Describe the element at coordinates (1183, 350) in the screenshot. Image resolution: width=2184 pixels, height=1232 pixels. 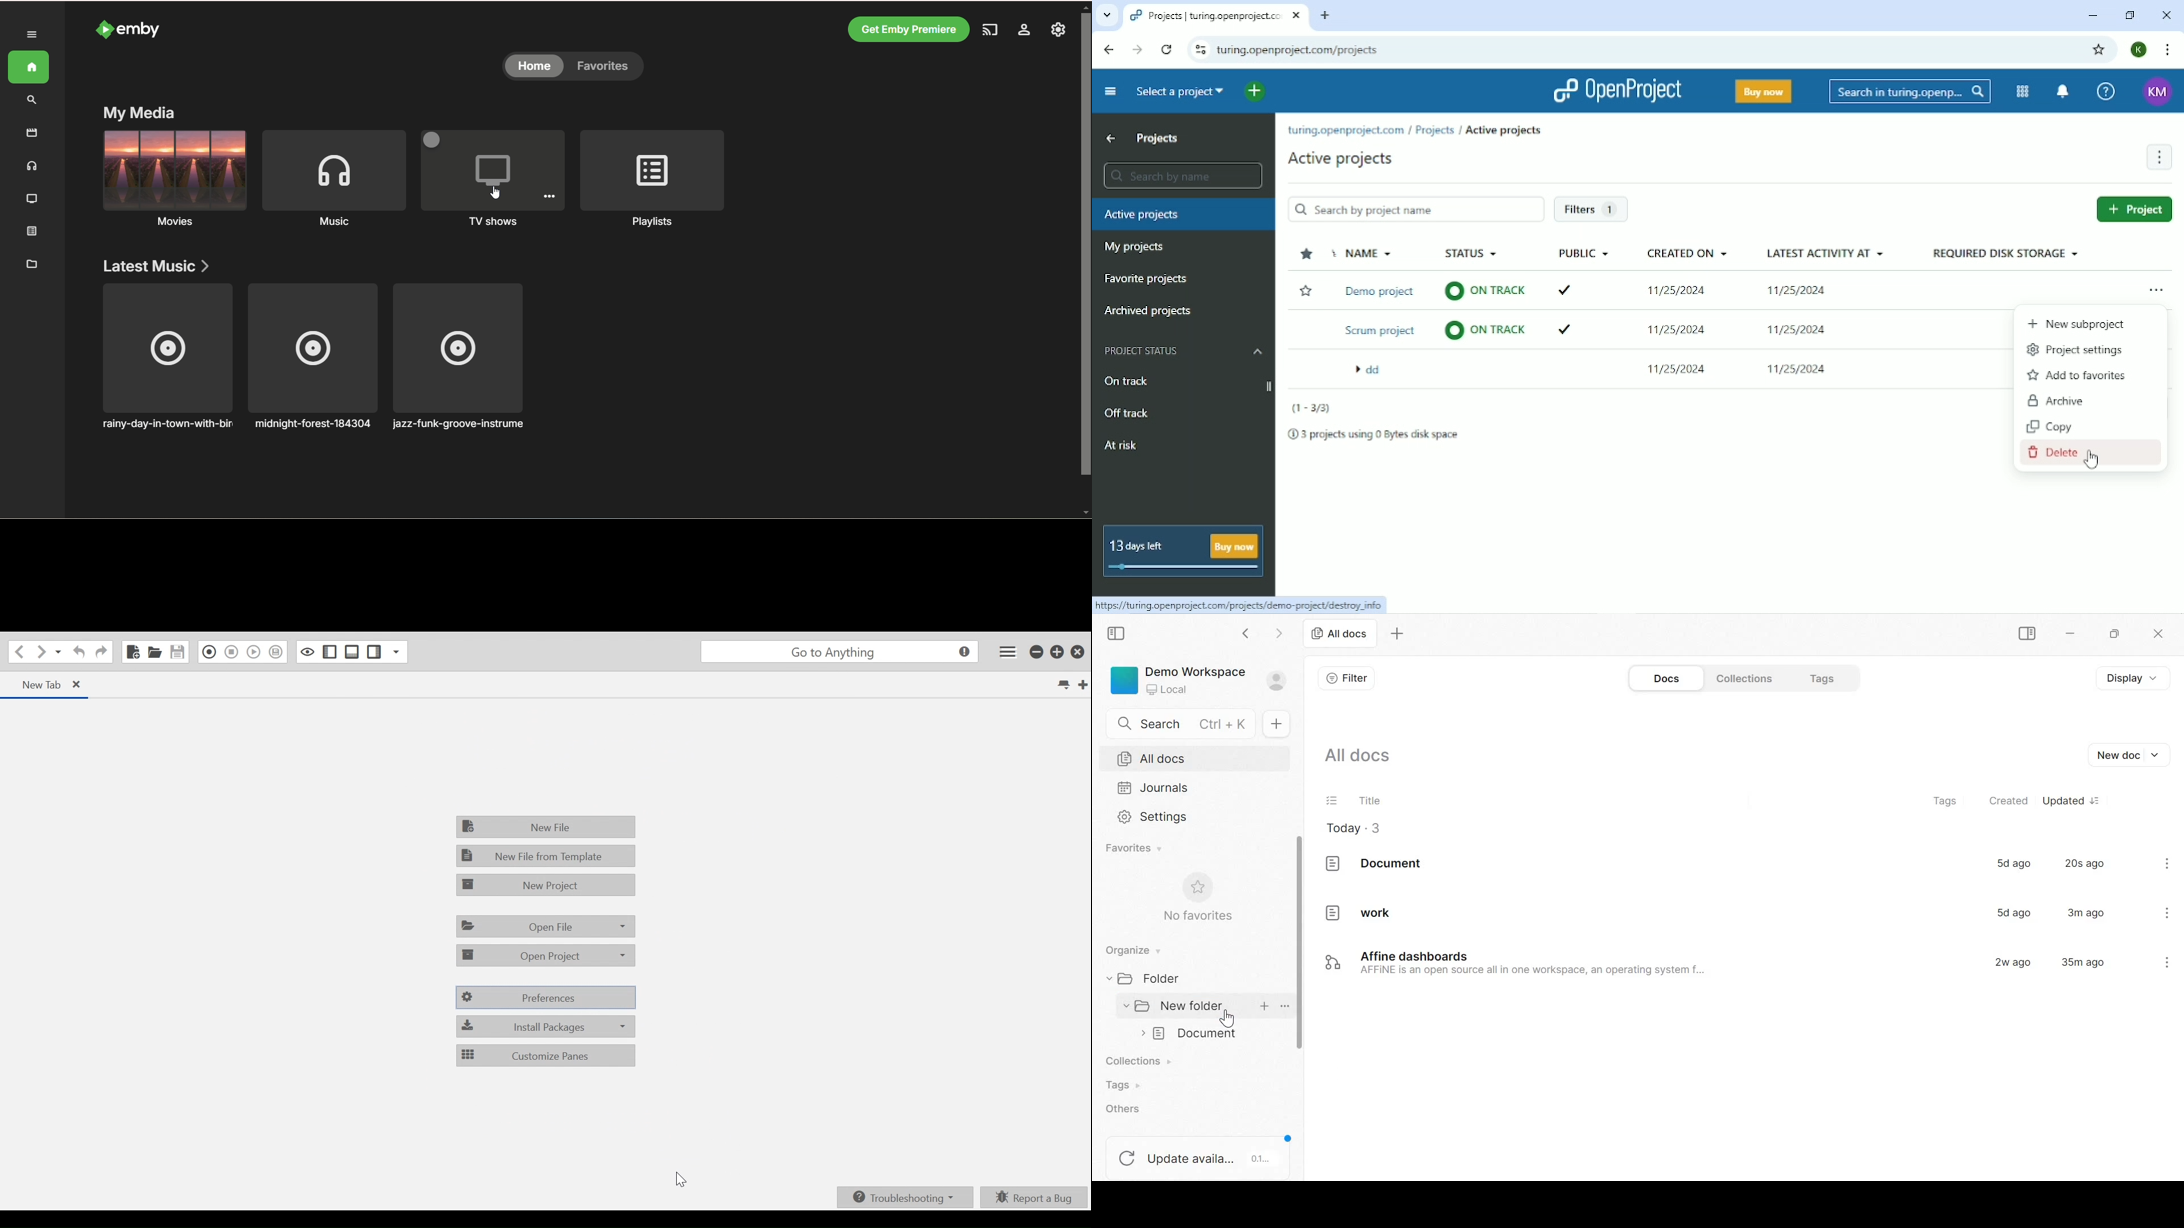
I see `Project status` at that location.